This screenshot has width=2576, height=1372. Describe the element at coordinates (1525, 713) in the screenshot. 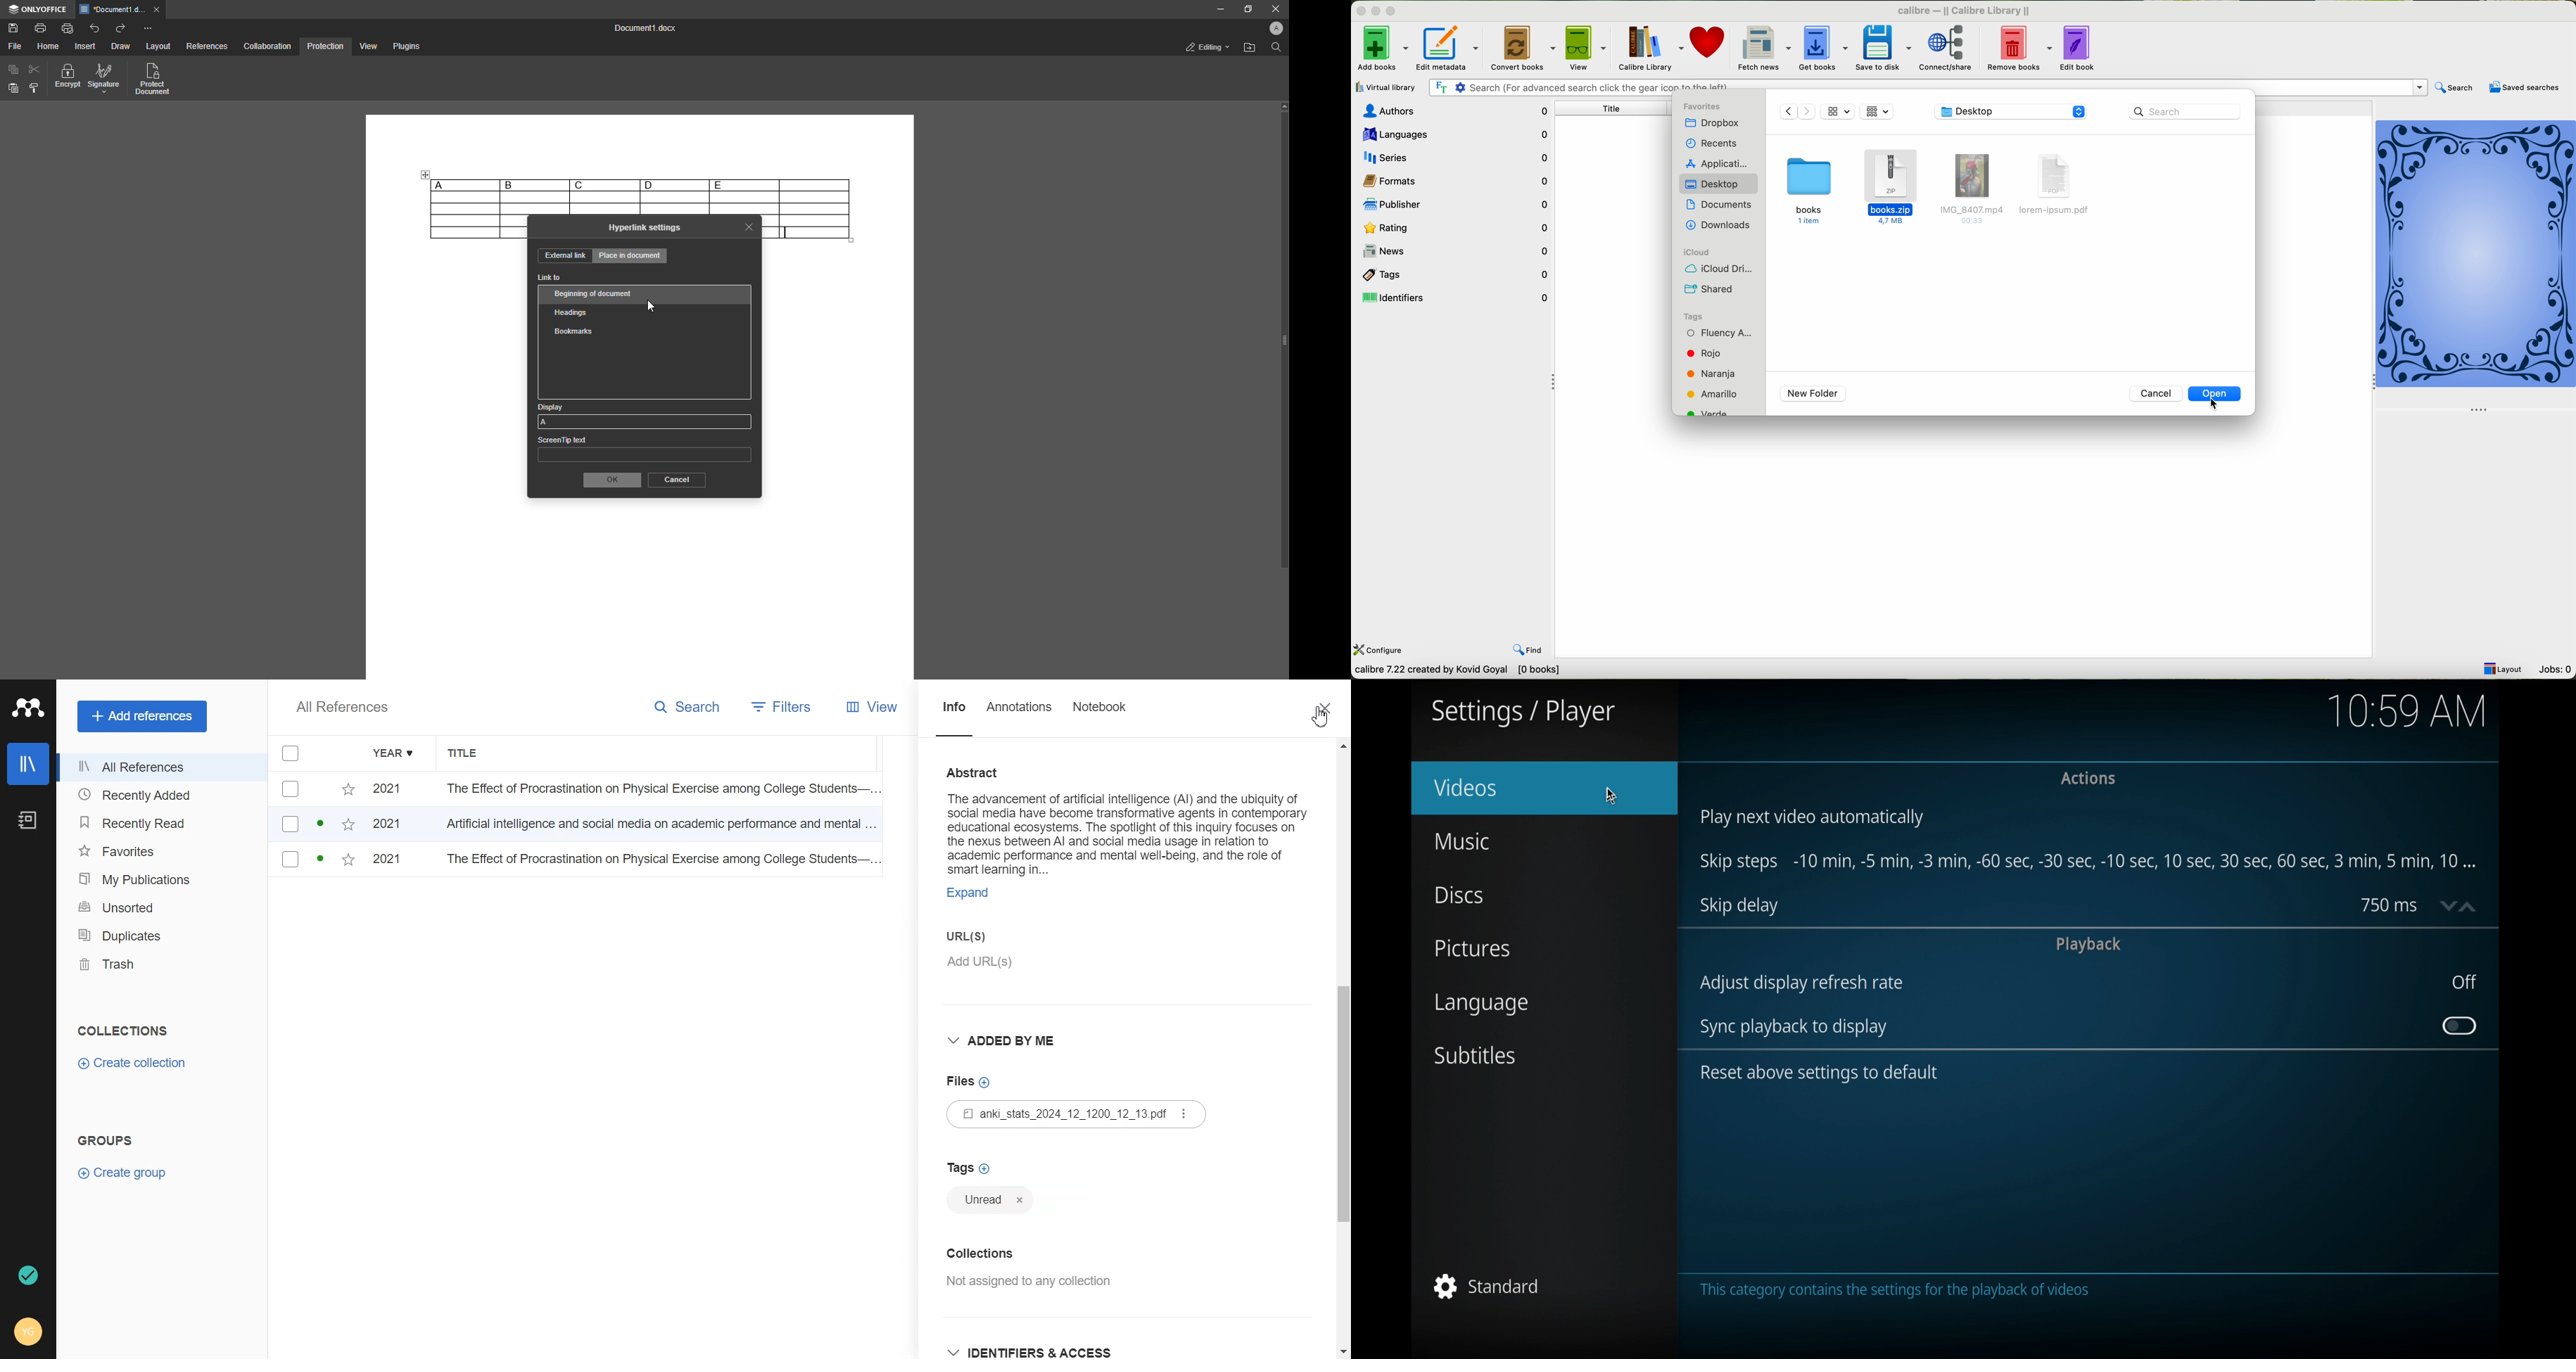

I see `settings/player` at that location.